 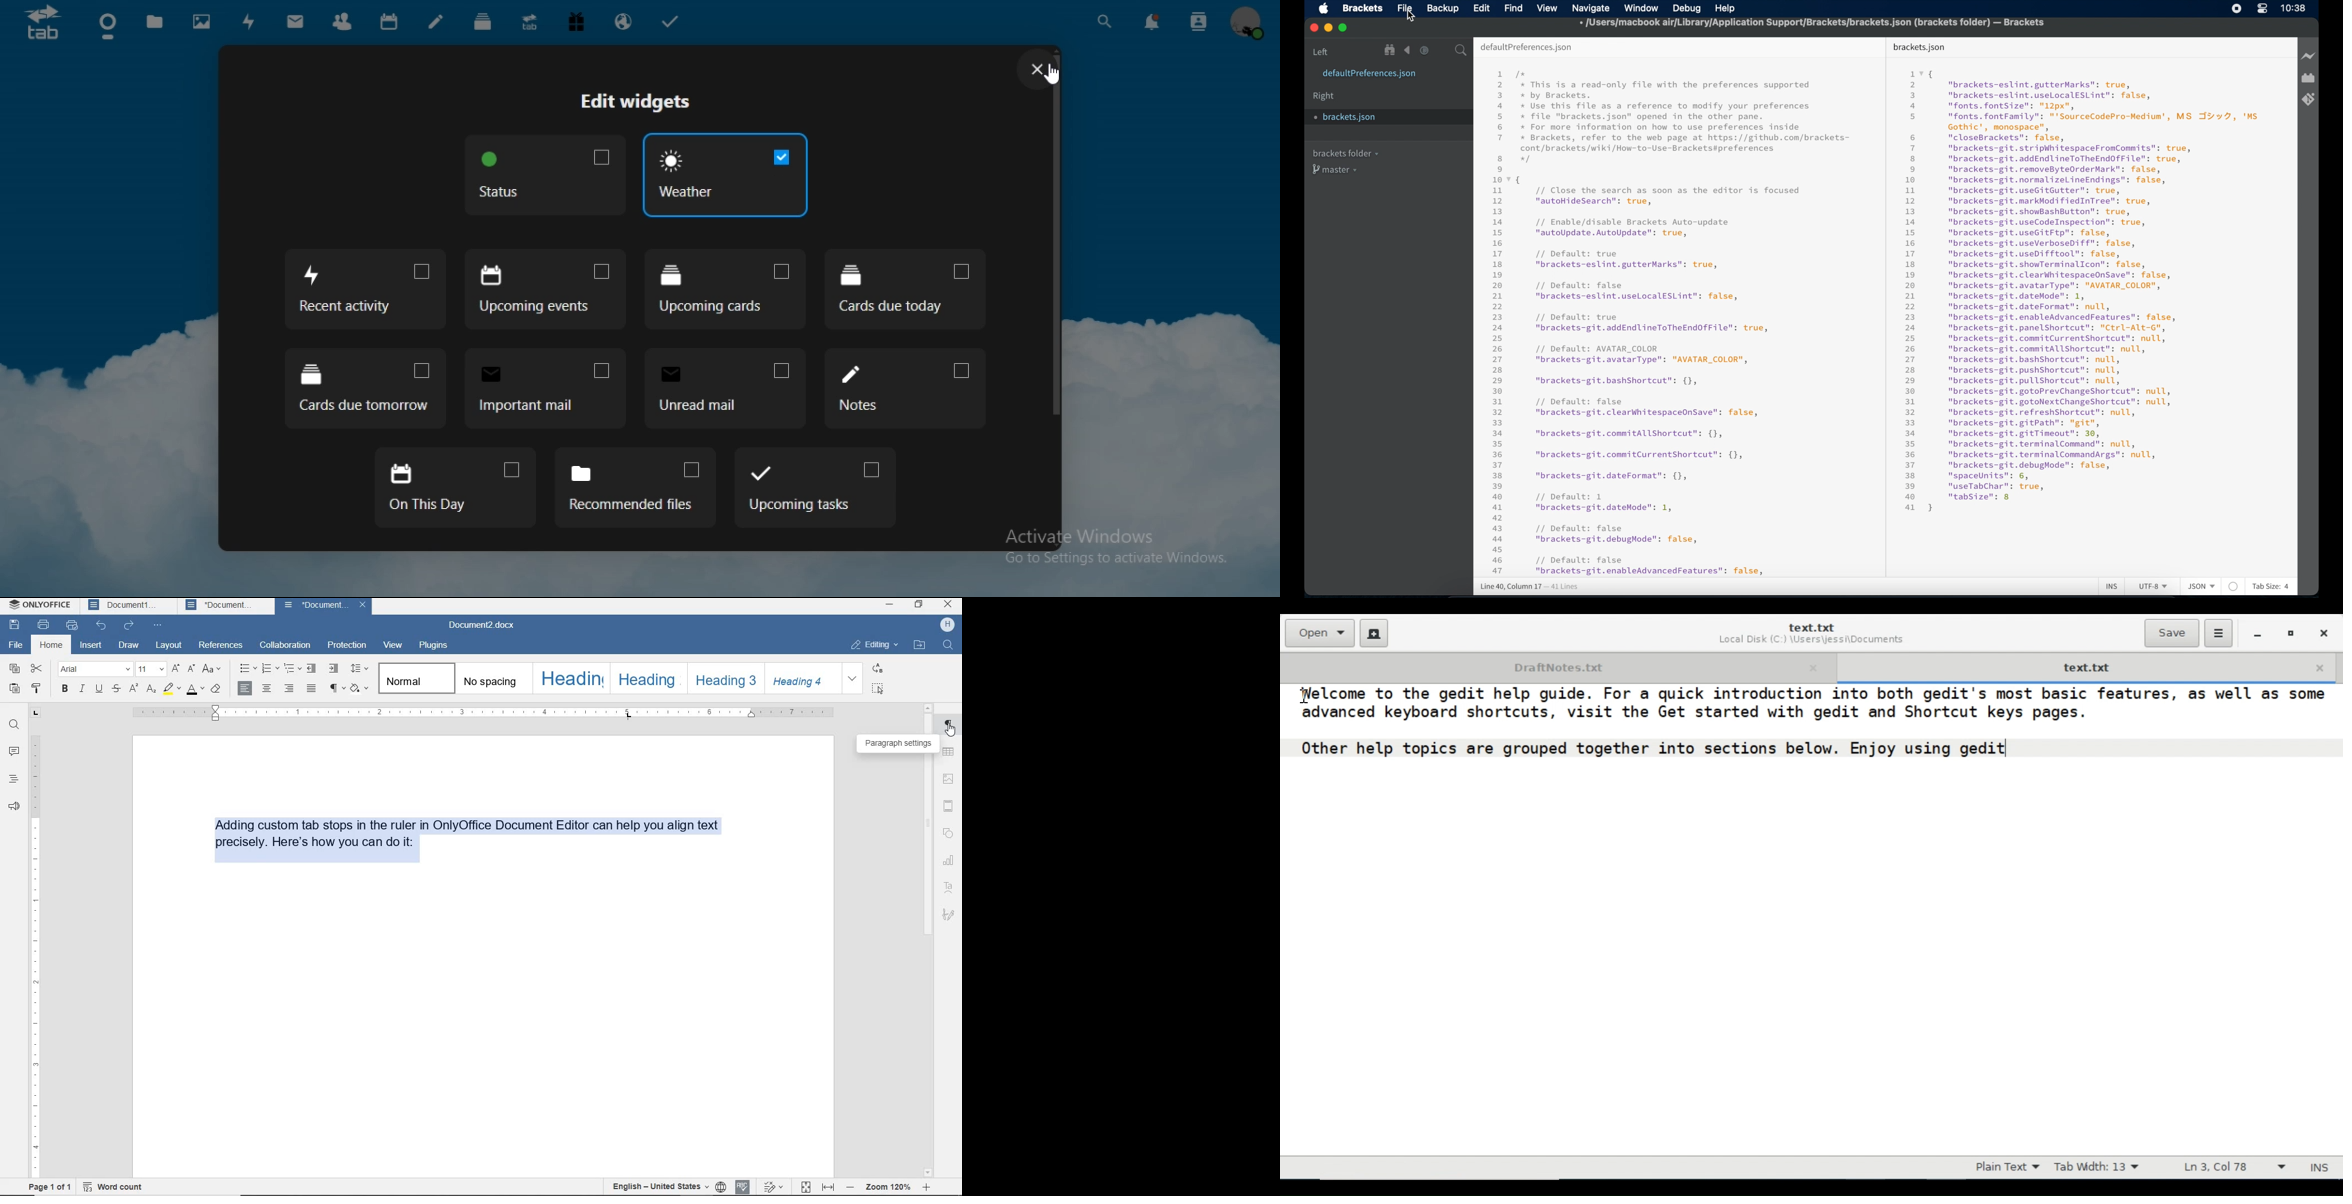 What do you see at coordinates (2233, 587) in the screenshot?
I see `no linter available for json` at bounding box center [2233, 587].